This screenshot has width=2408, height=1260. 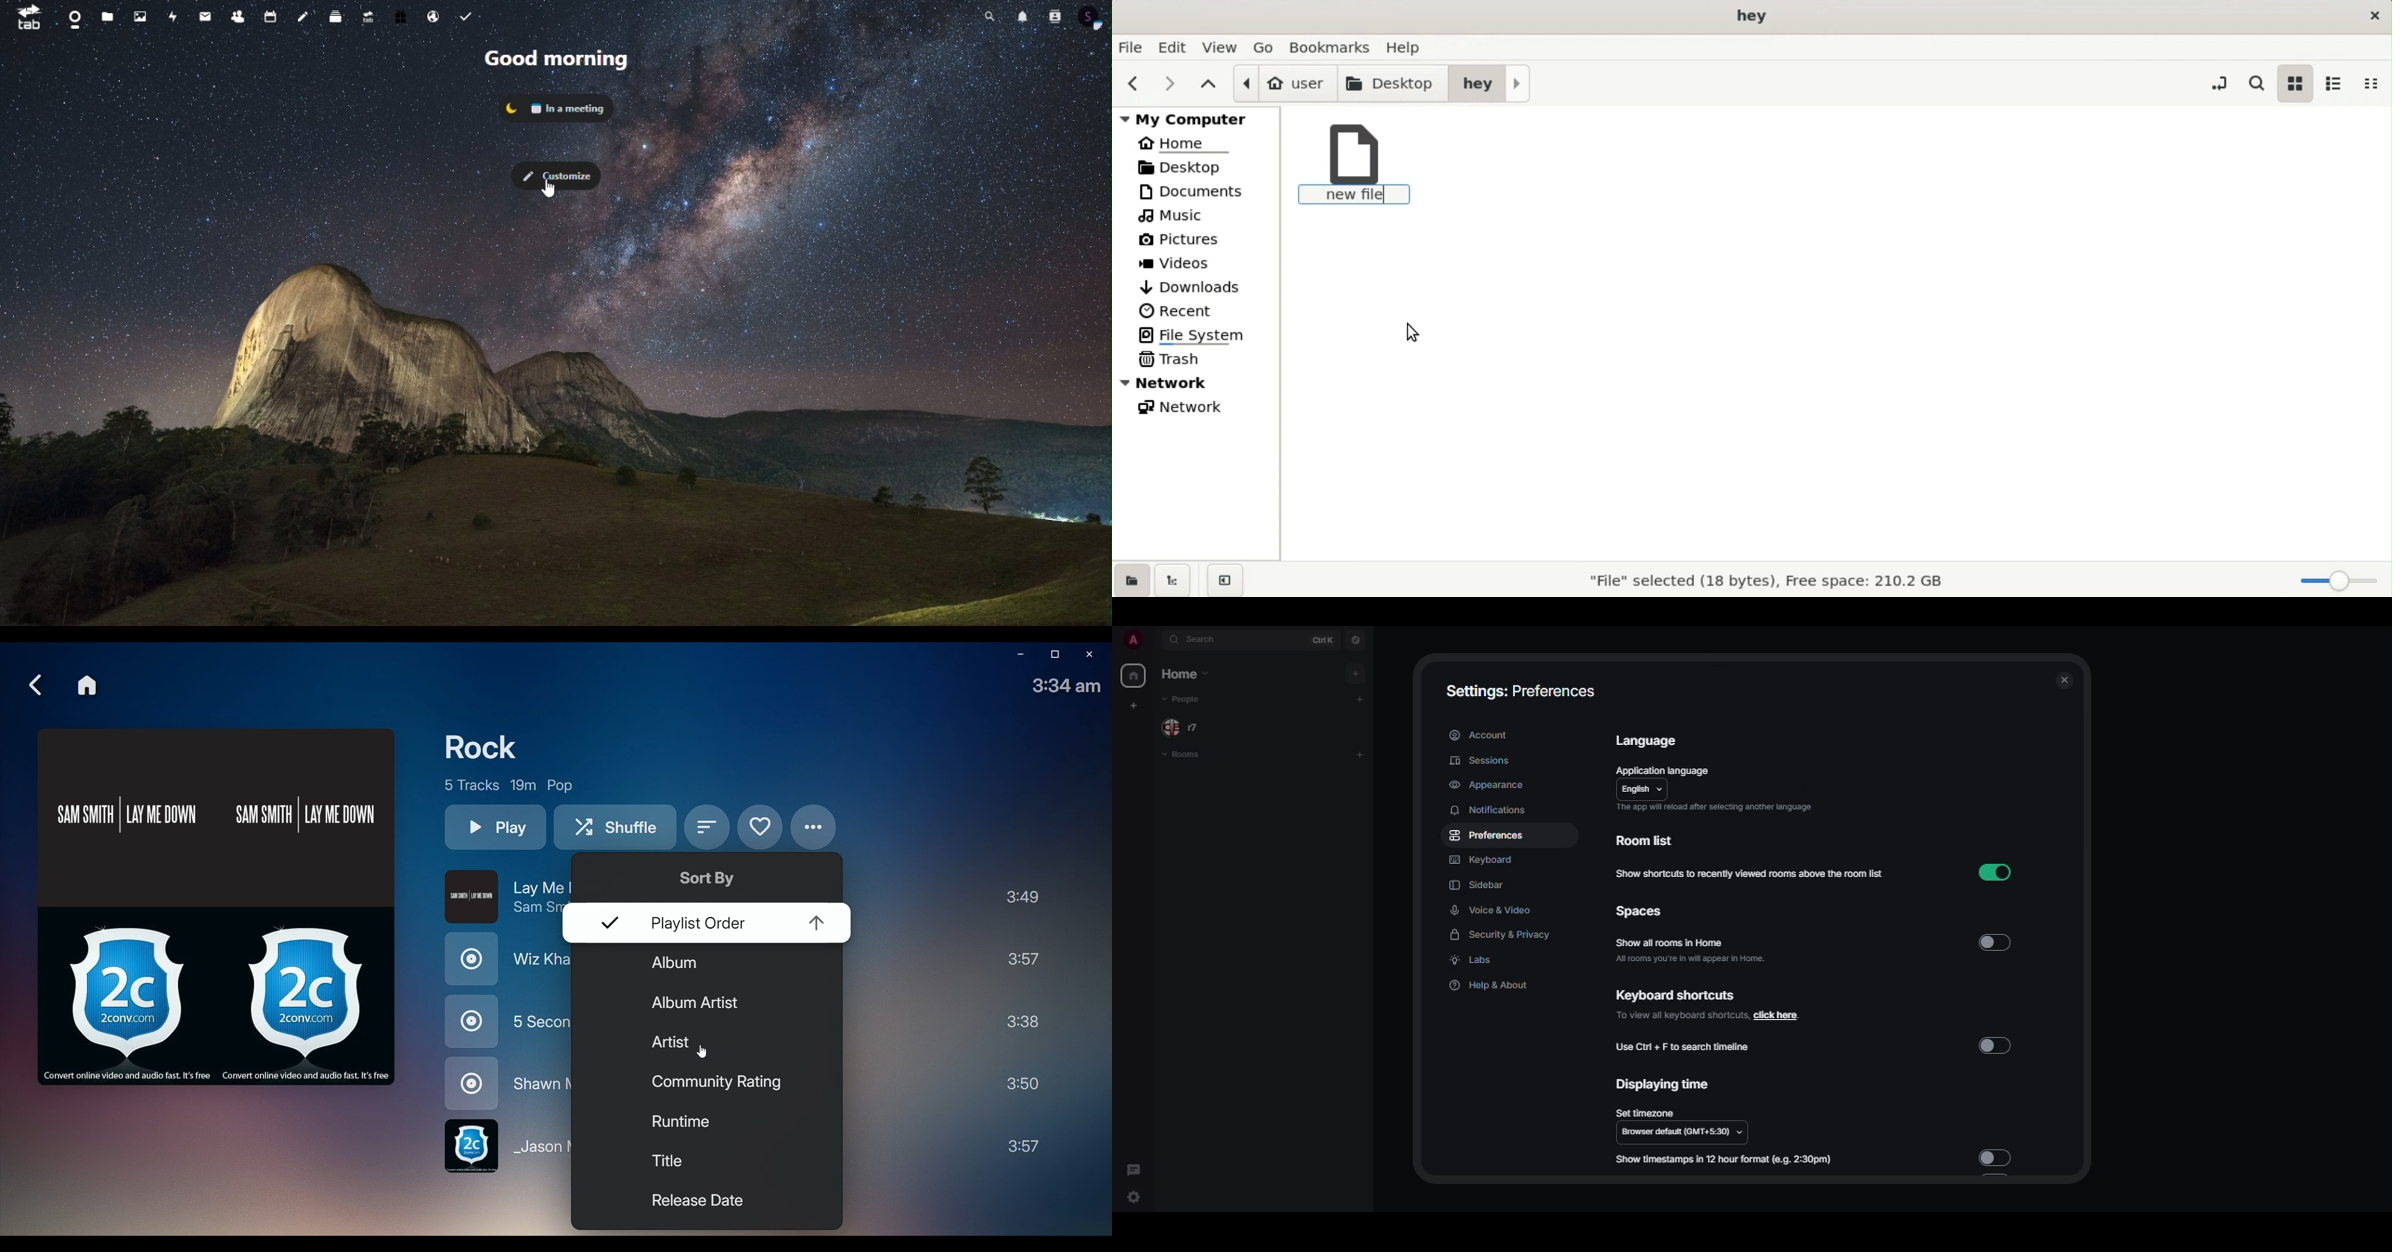 I want to click on displaying time, so click(x=1658, y=1085).